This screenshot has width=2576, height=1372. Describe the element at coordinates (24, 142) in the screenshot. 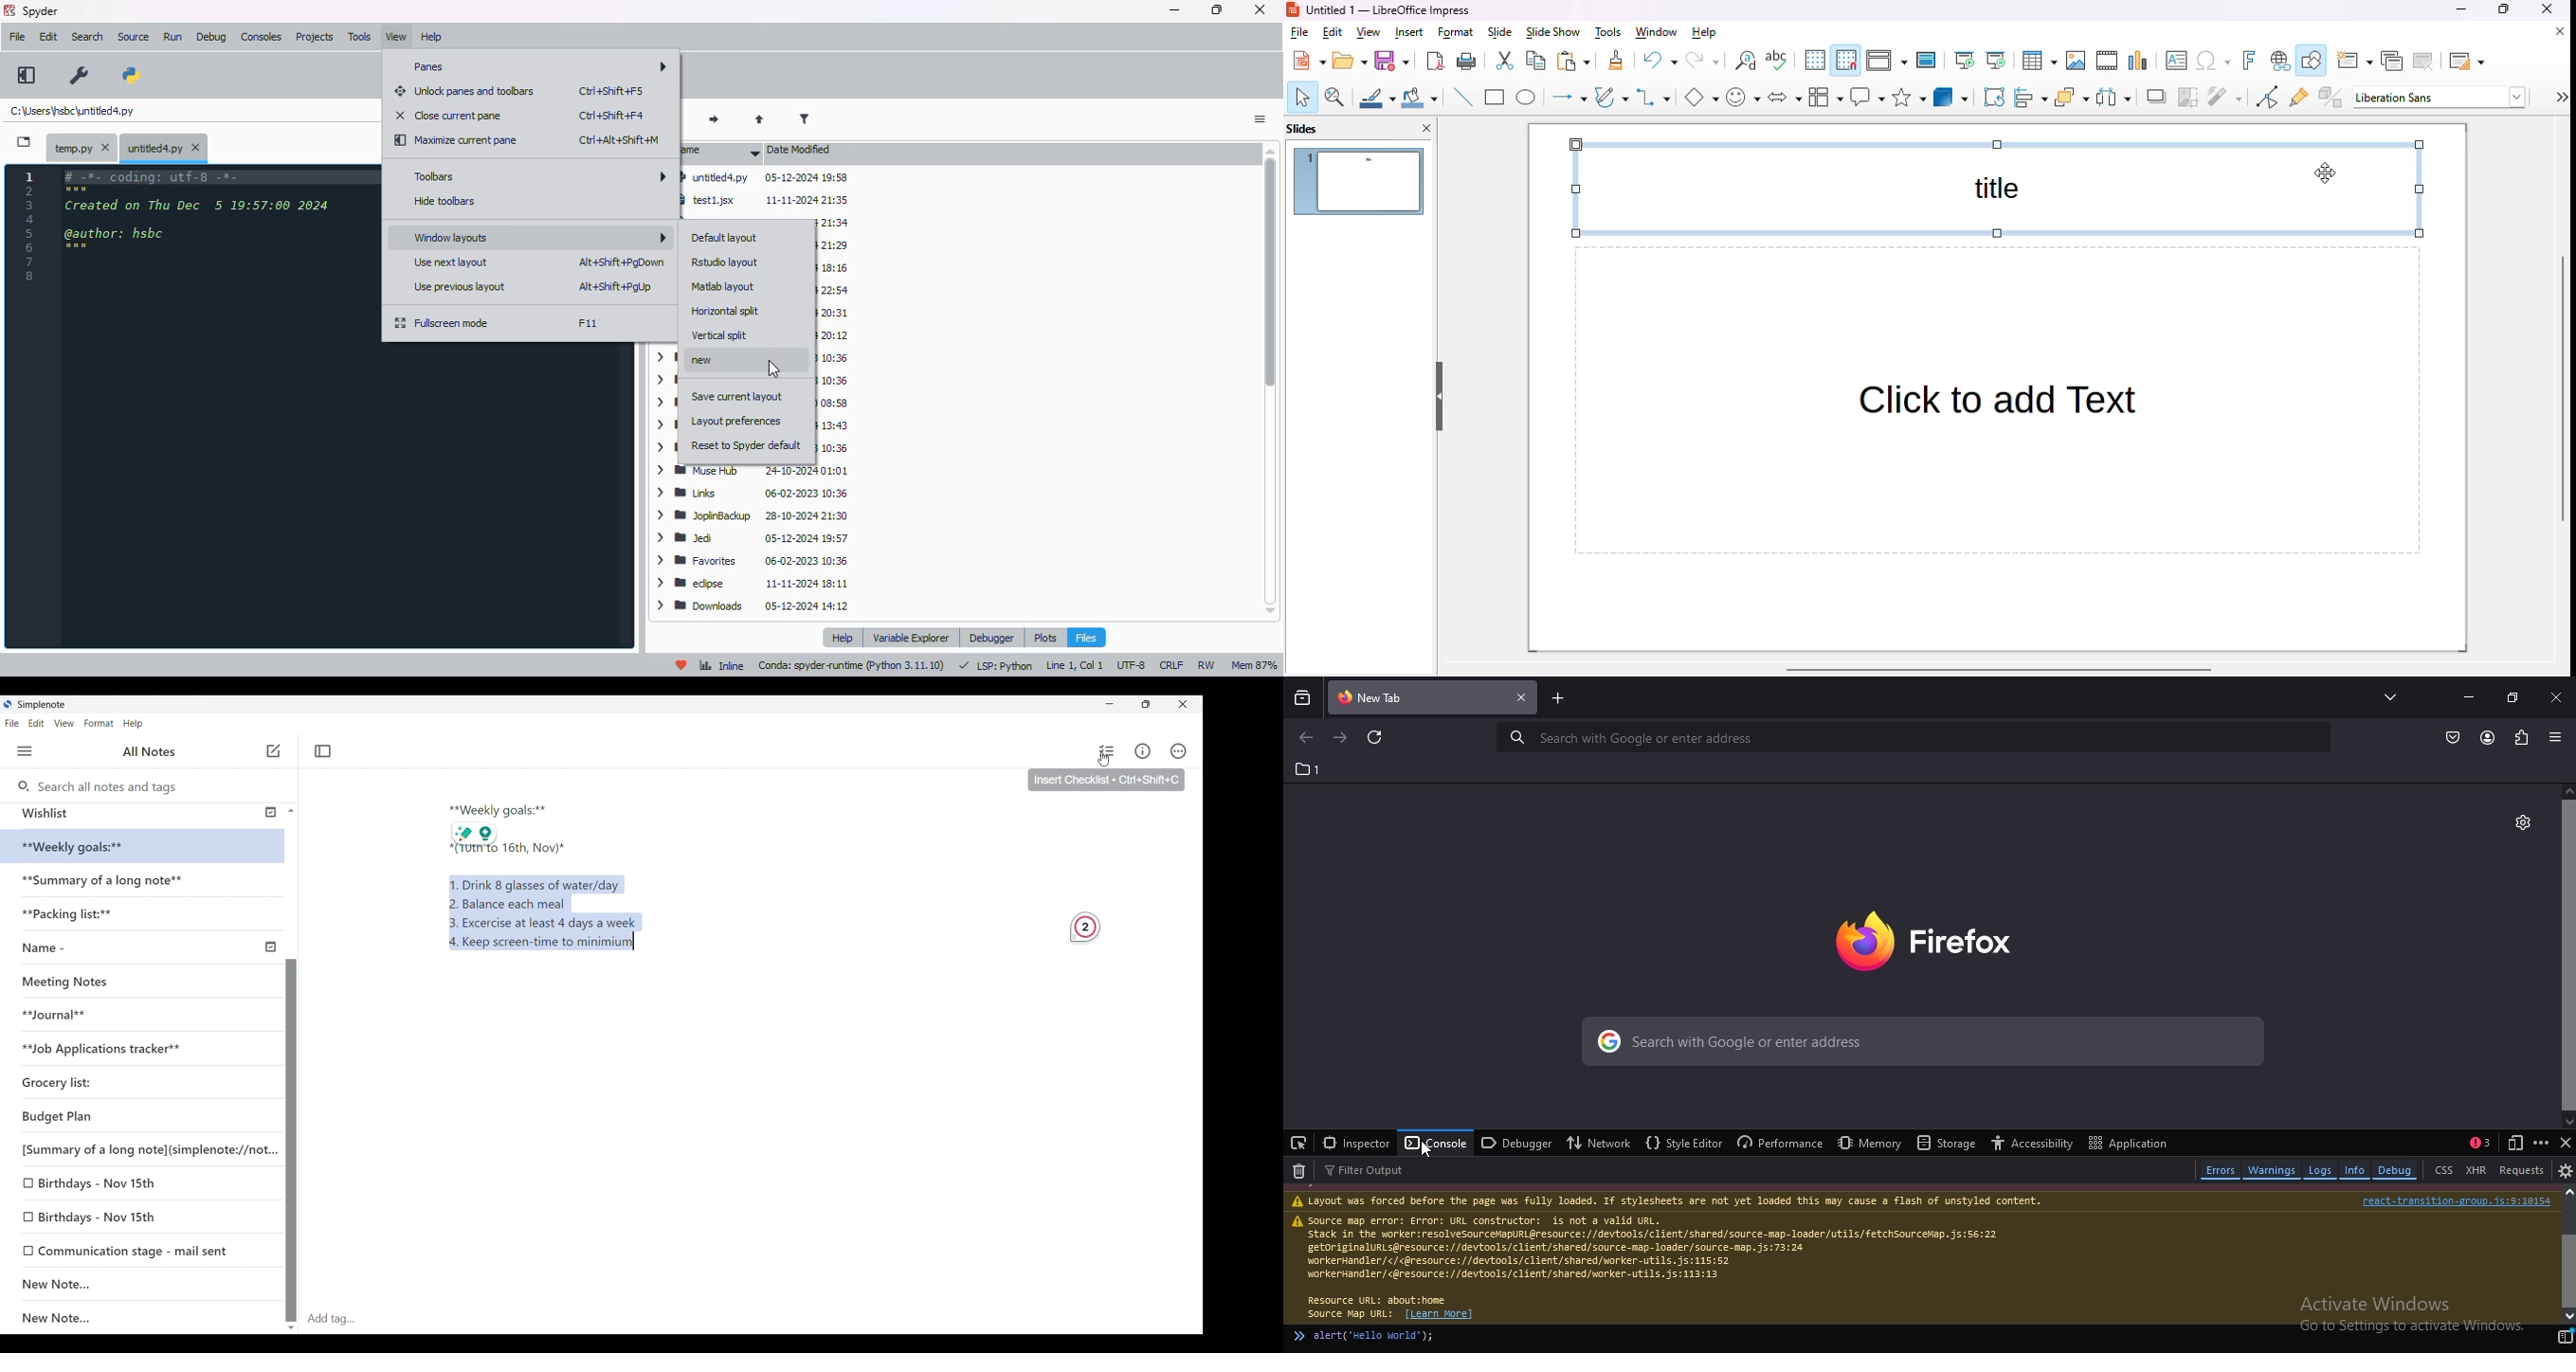

I see `browse tabs` at that location.